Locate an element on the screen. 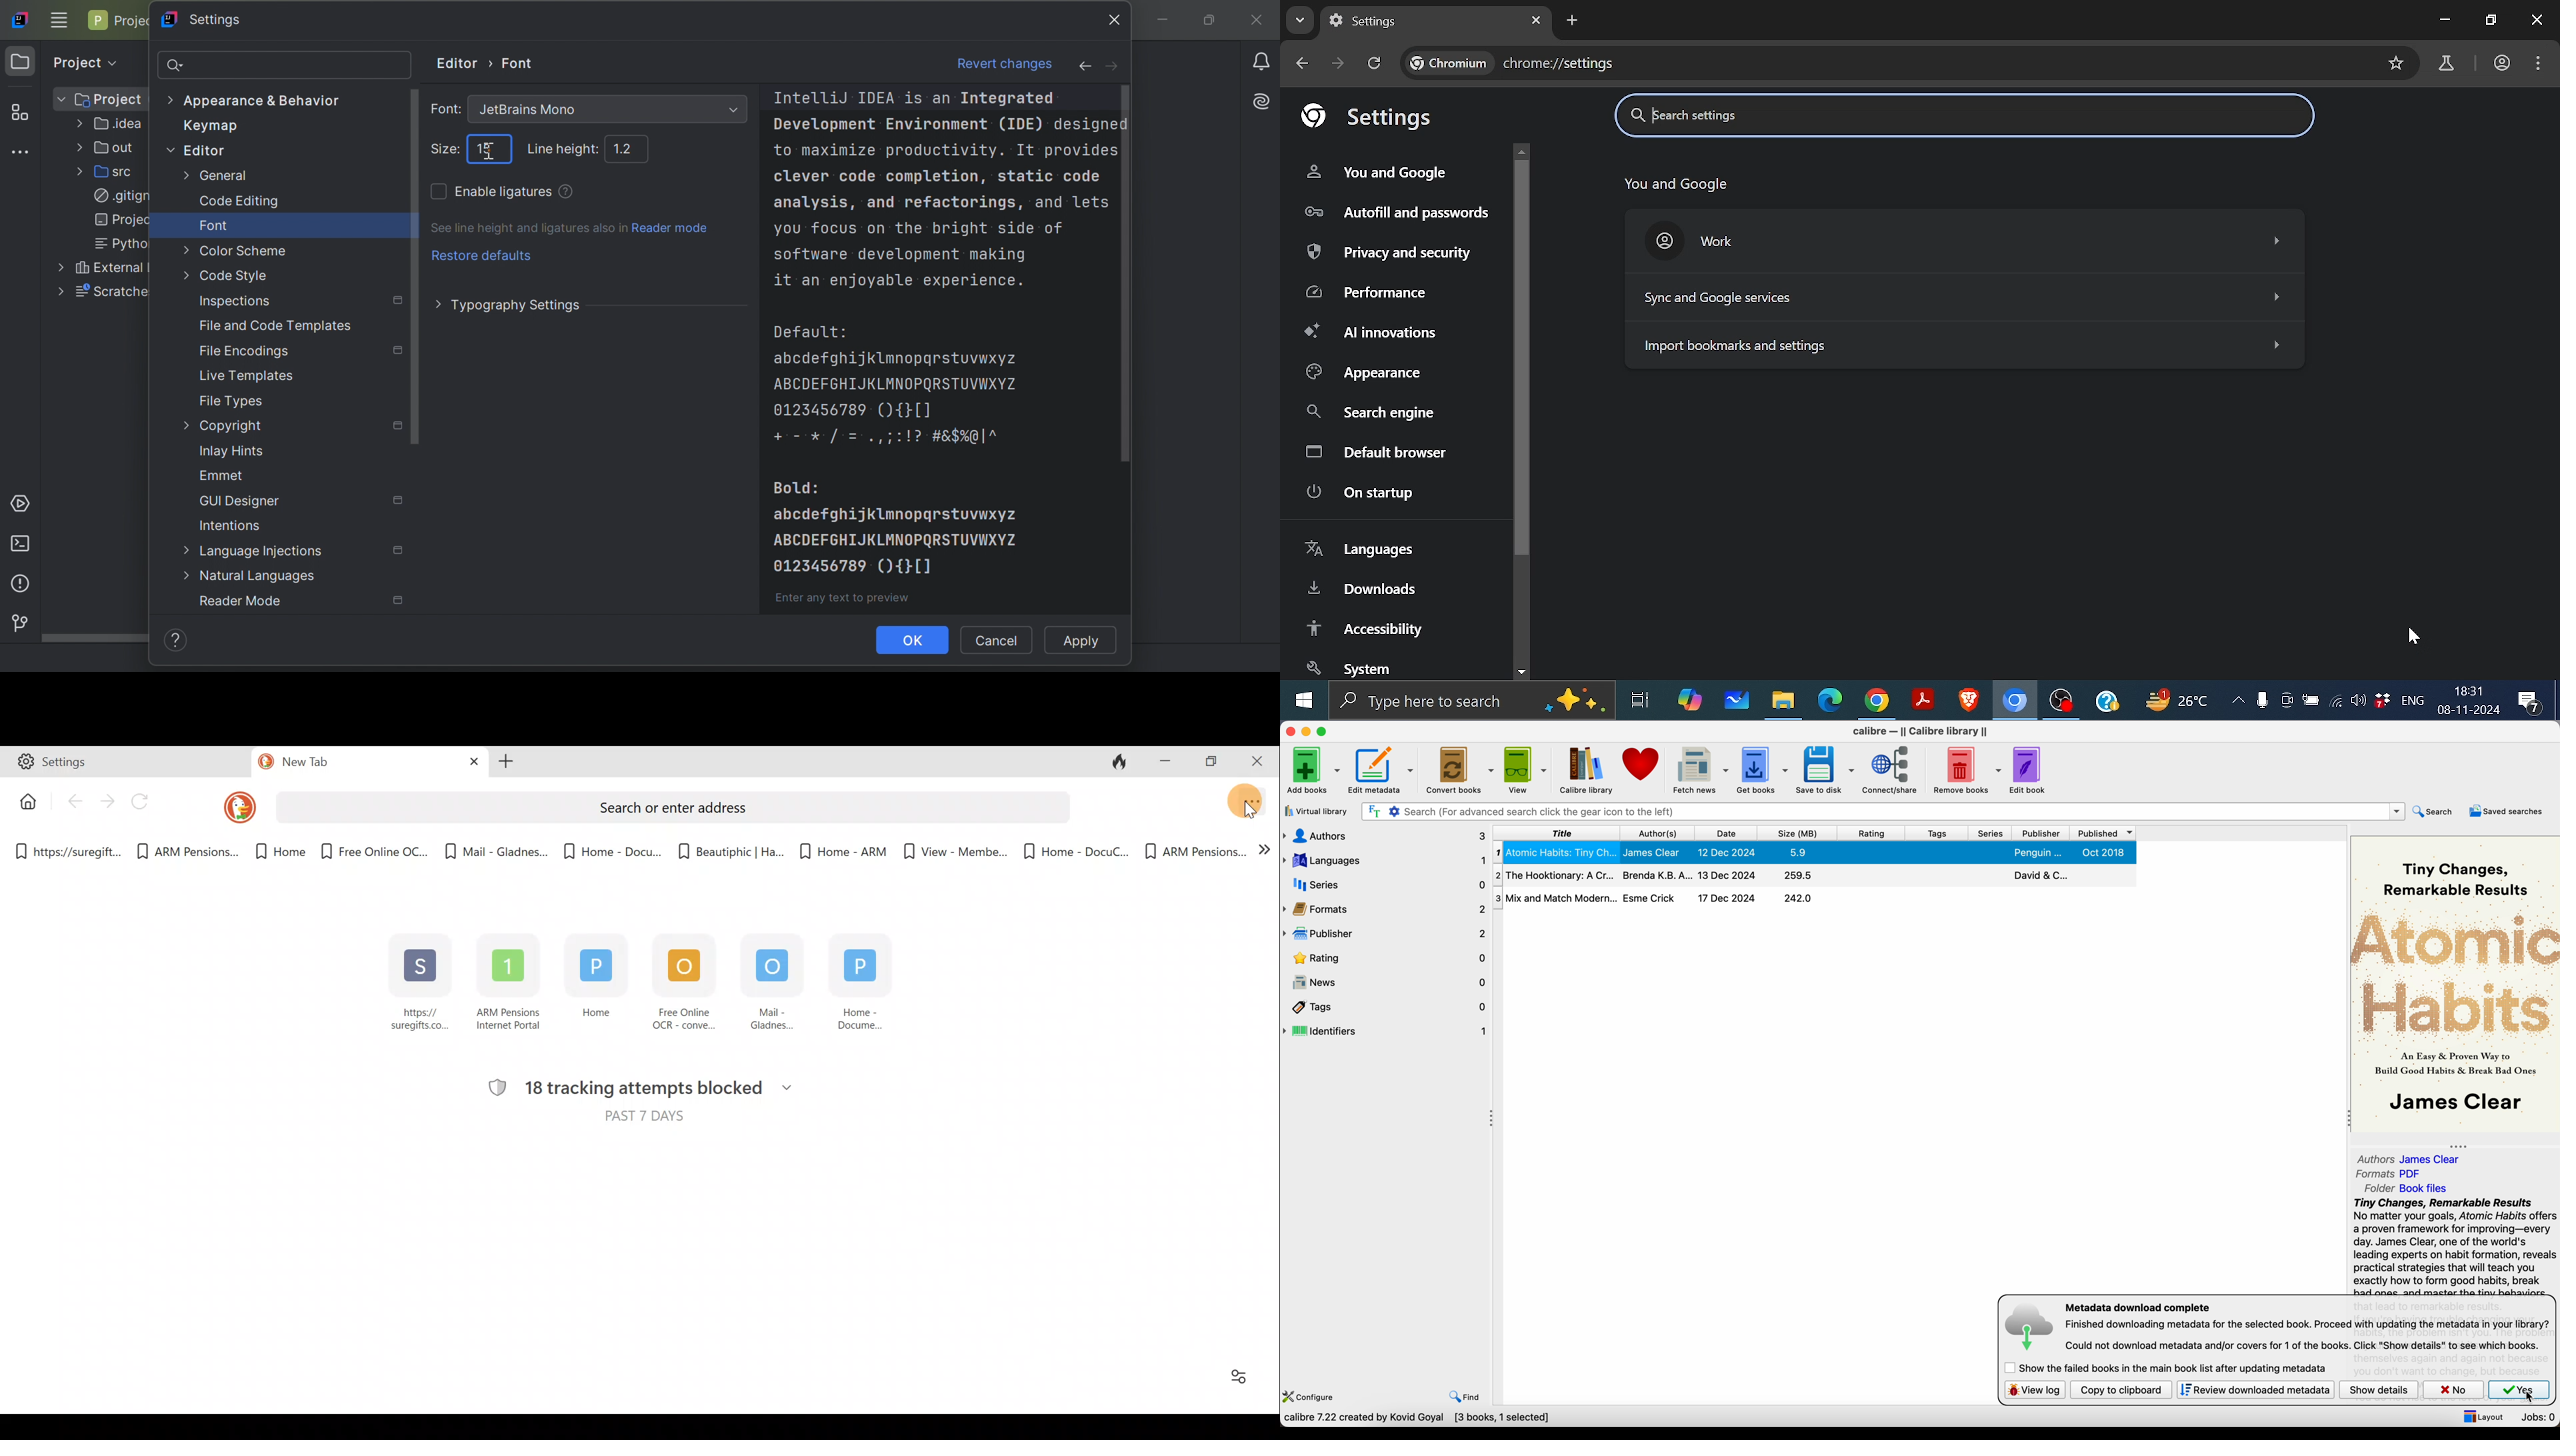 The width and height of the screenshot is (2576, 1456). language is located at coordinates (2413, 703).